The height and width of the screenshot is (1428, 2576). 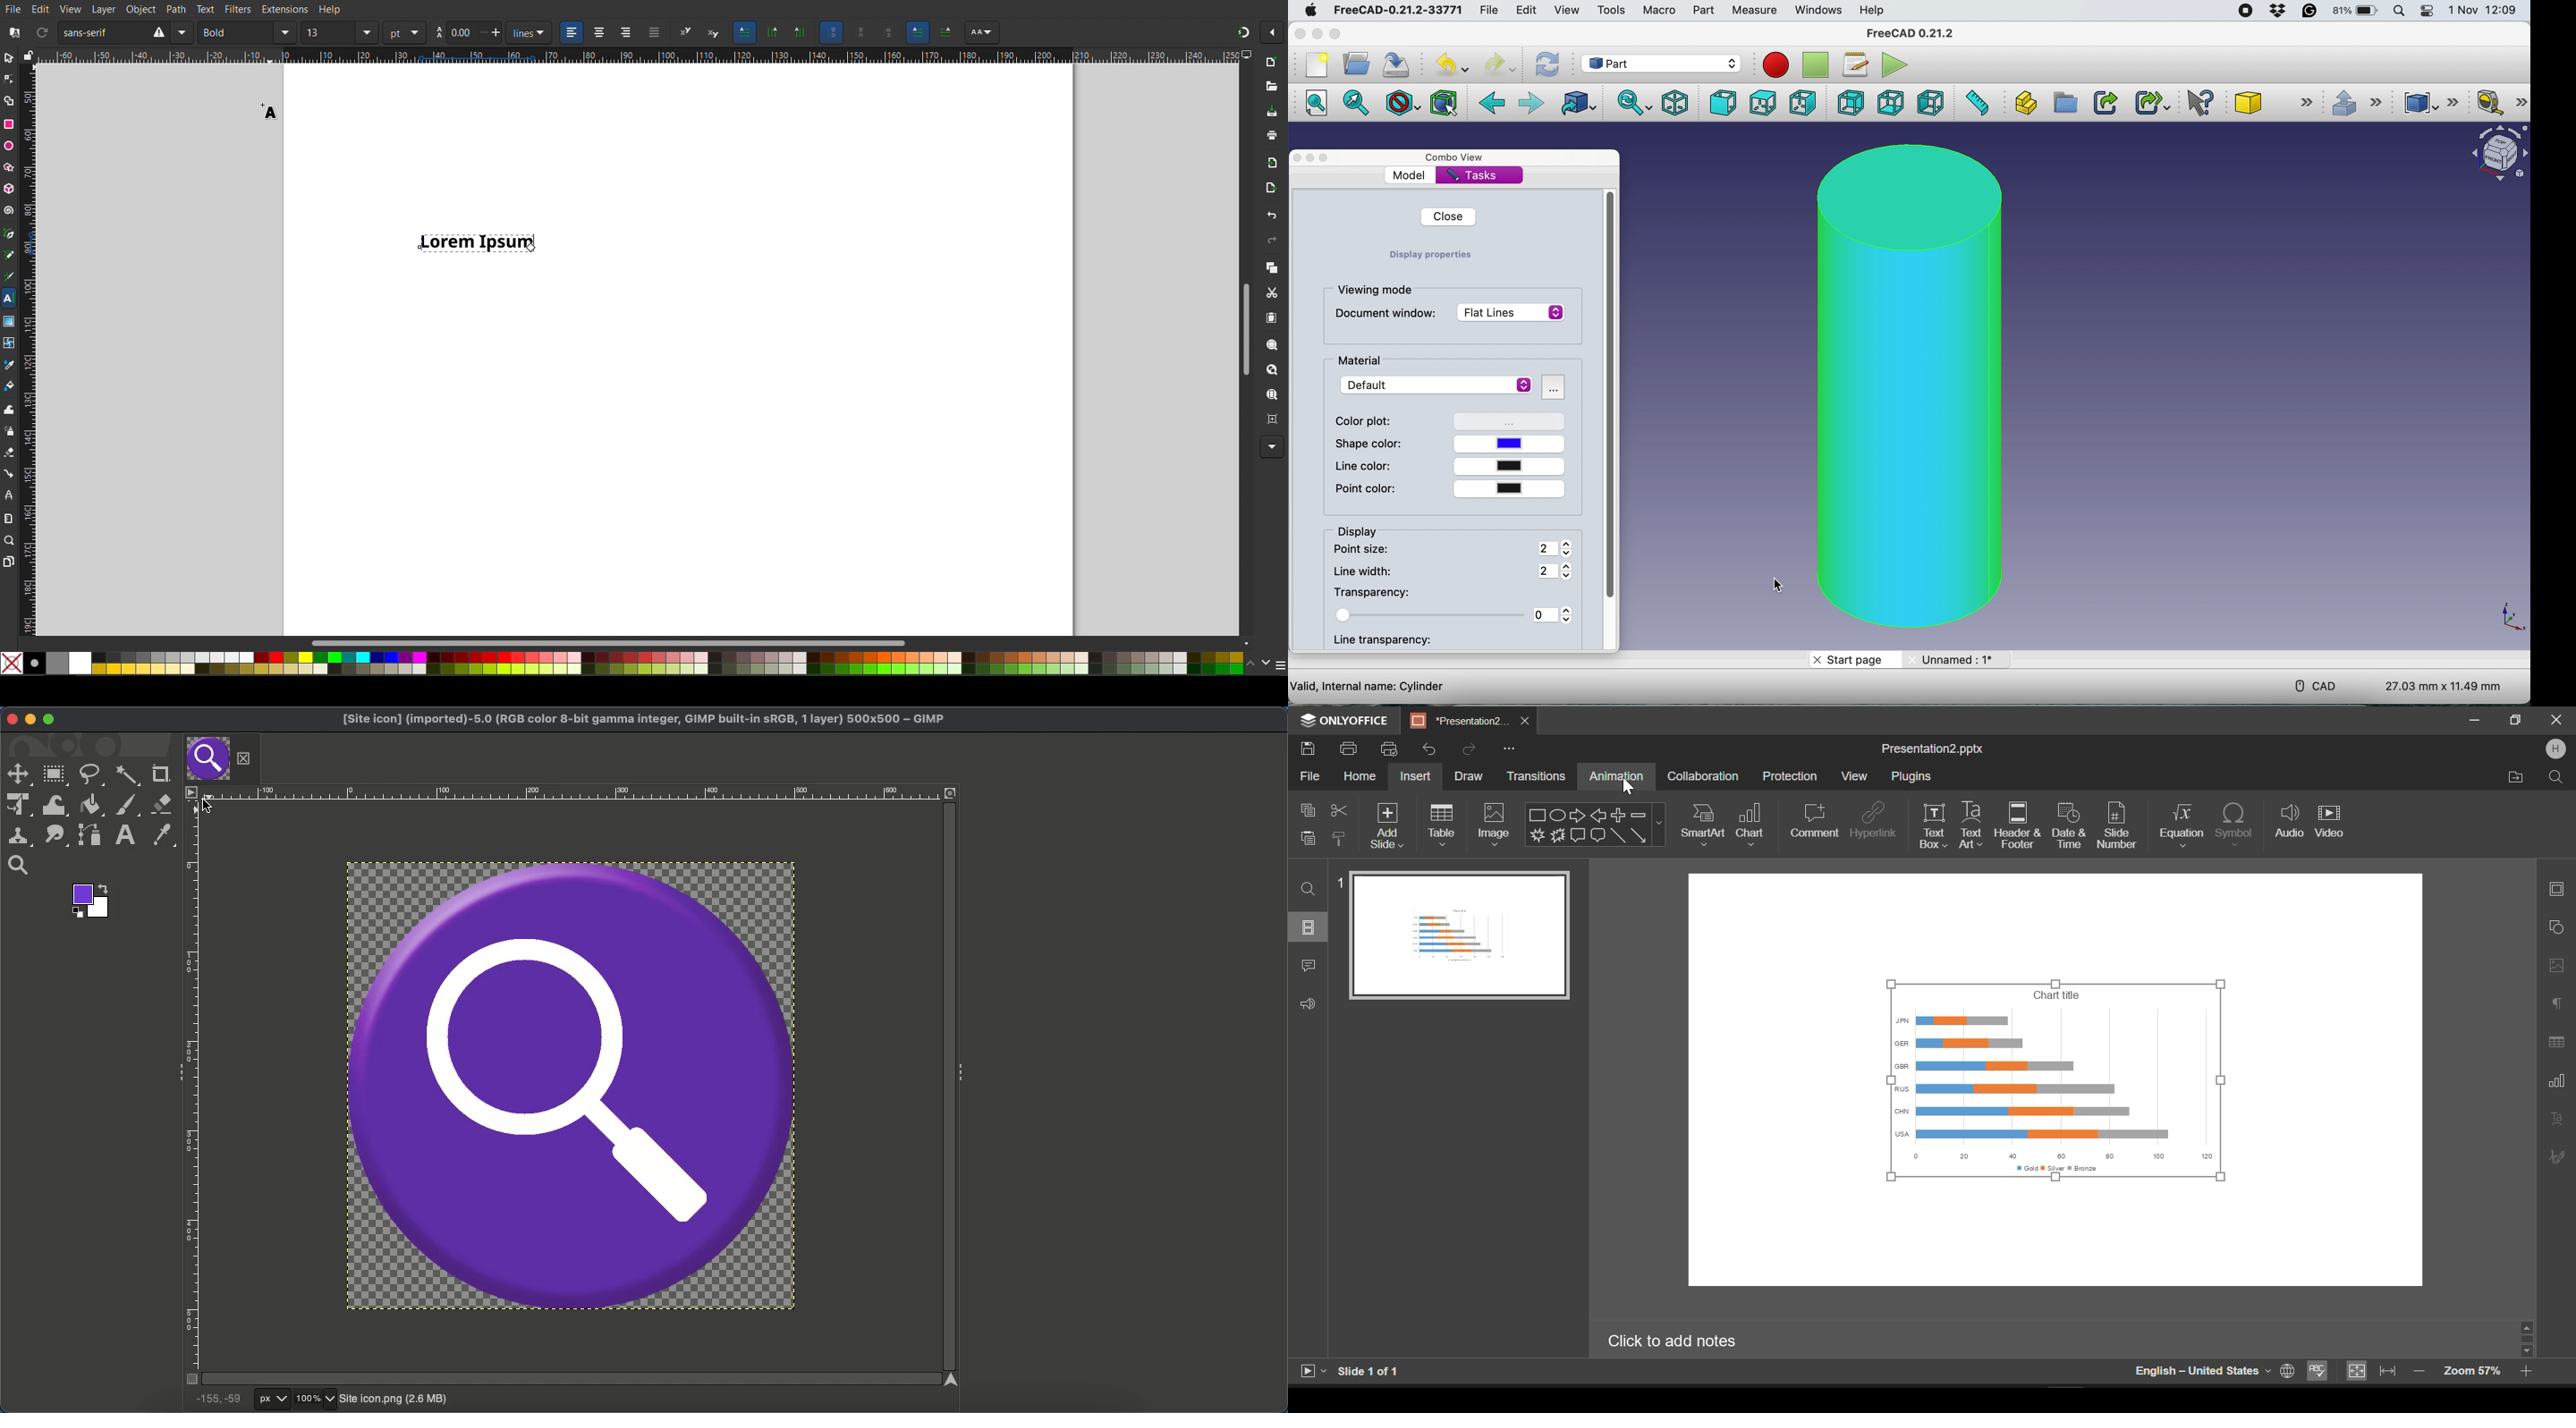 I want to click on ONLYOFFICE, so click(x=1342, y=721).